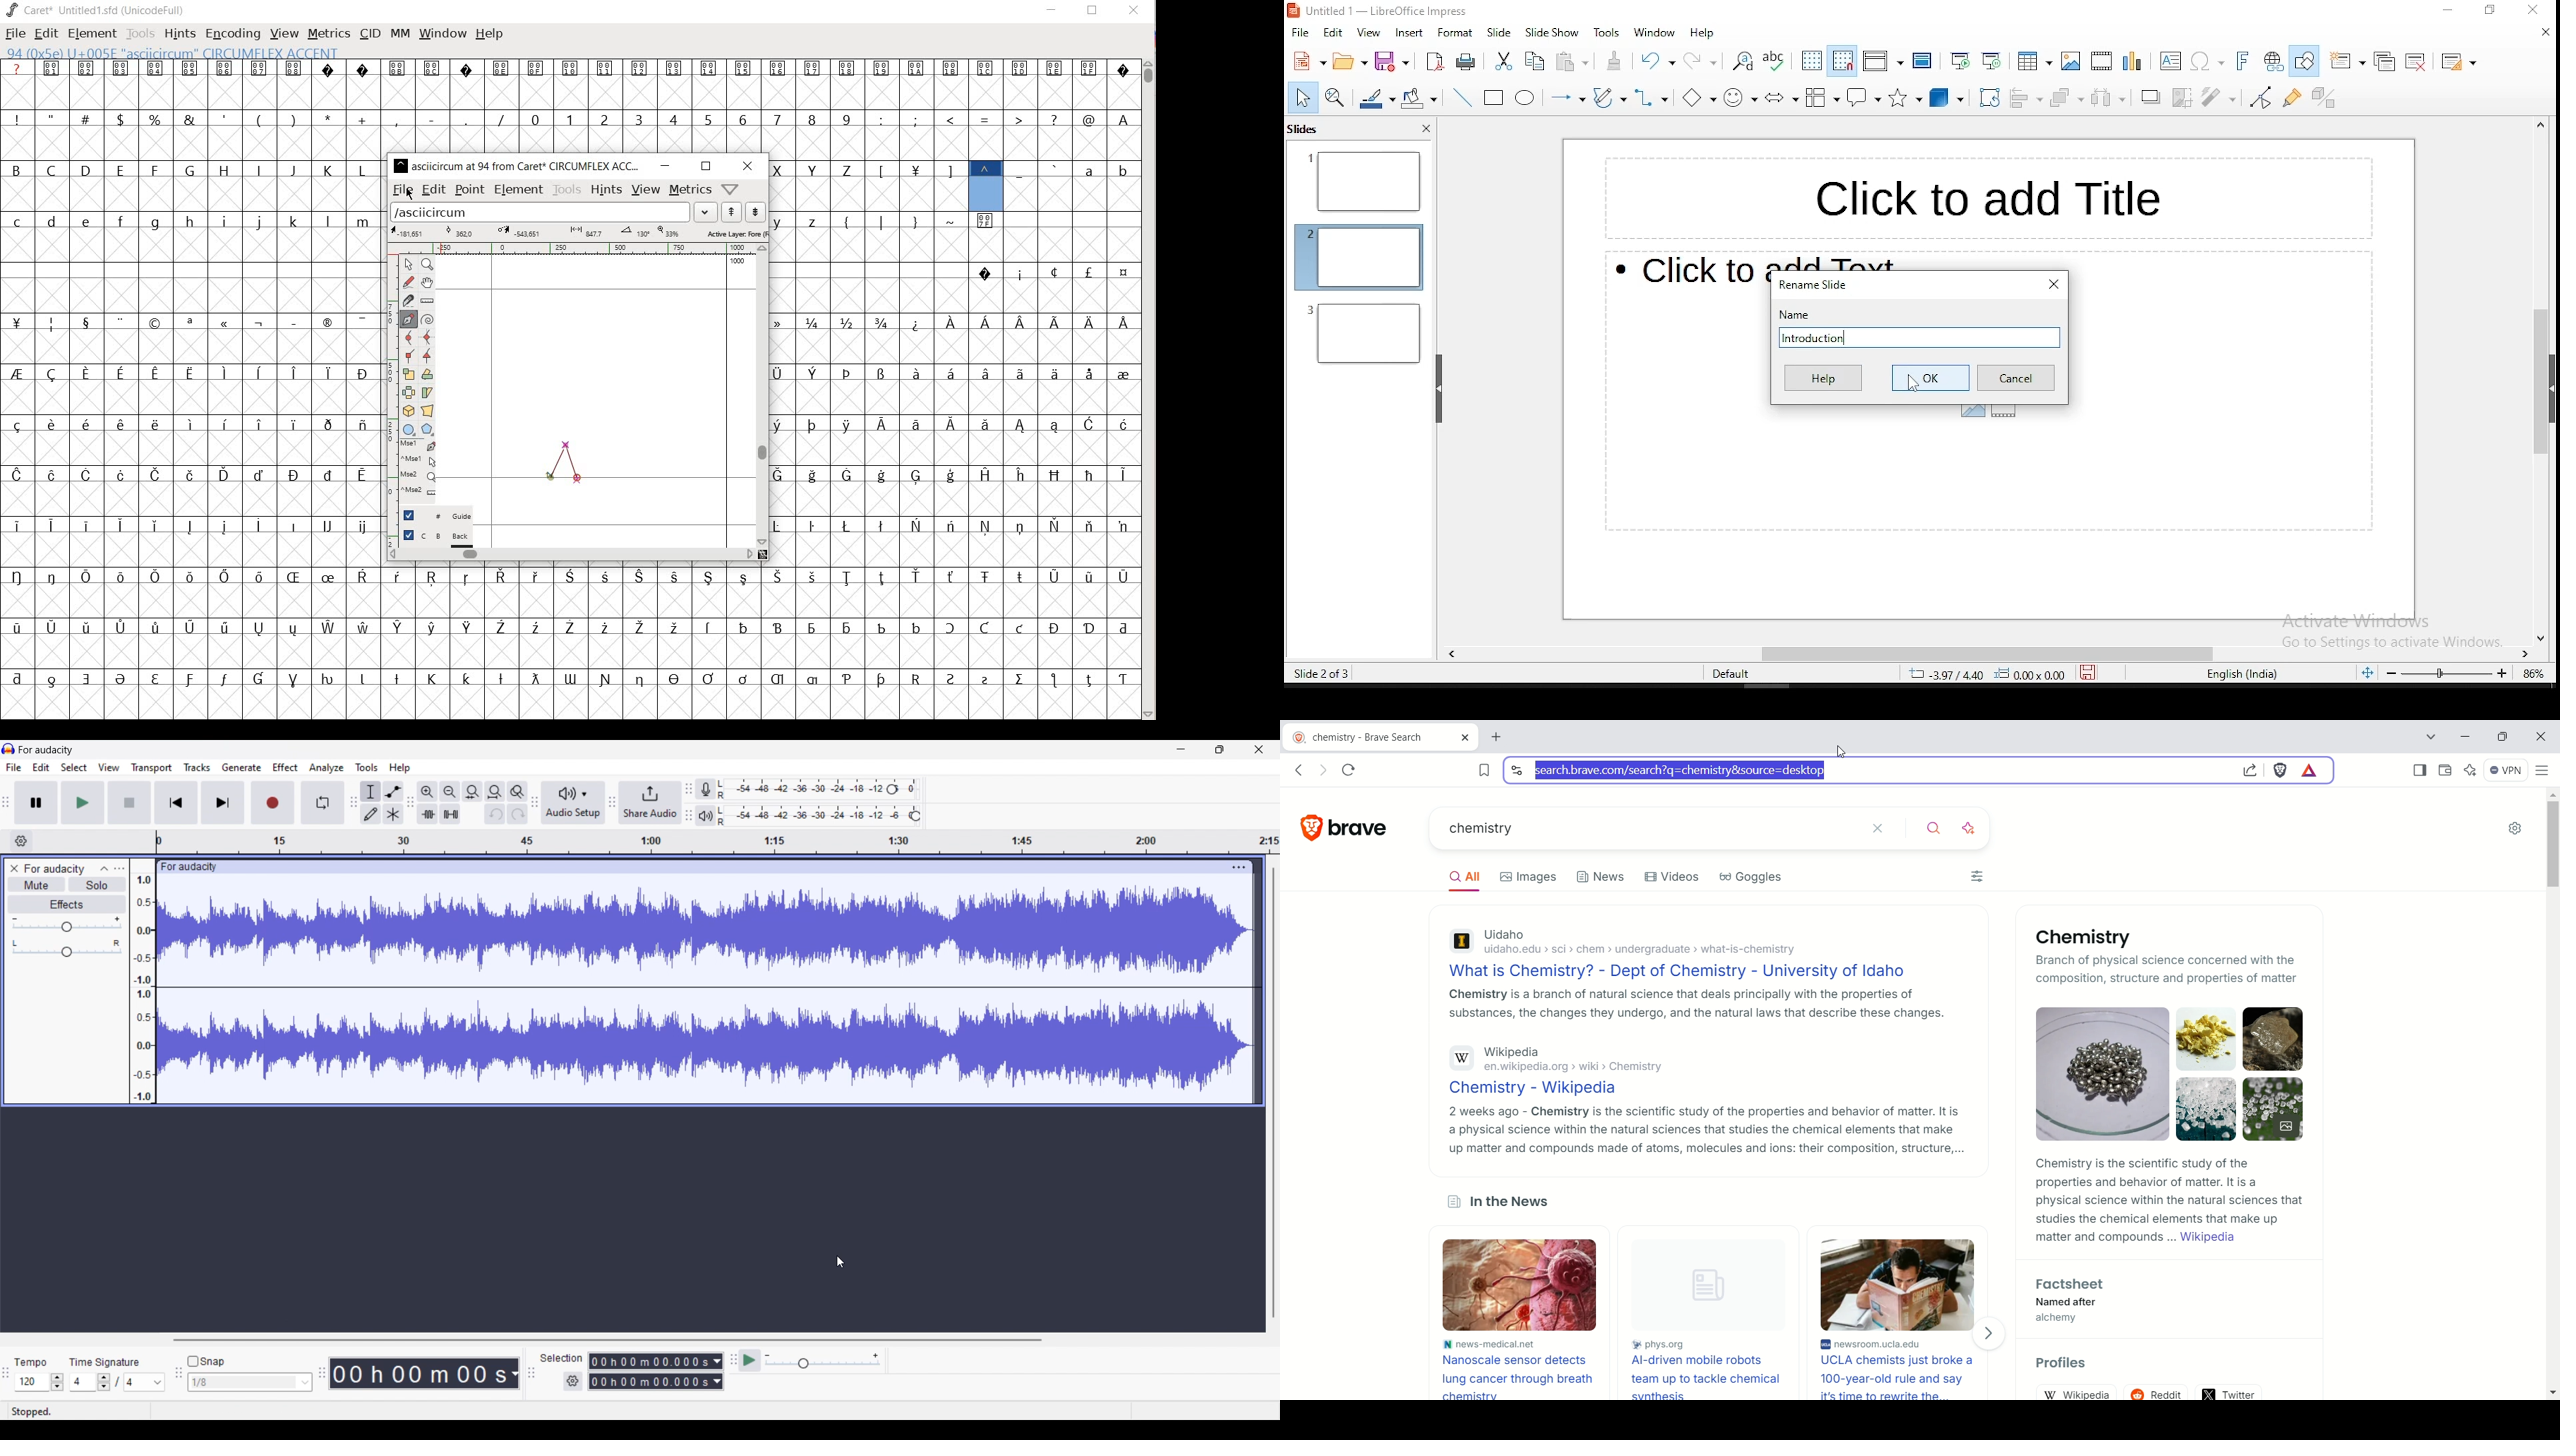 This screenshot has width=2576, height=1456. I want to click on ELEMENT, so click(90, 33).